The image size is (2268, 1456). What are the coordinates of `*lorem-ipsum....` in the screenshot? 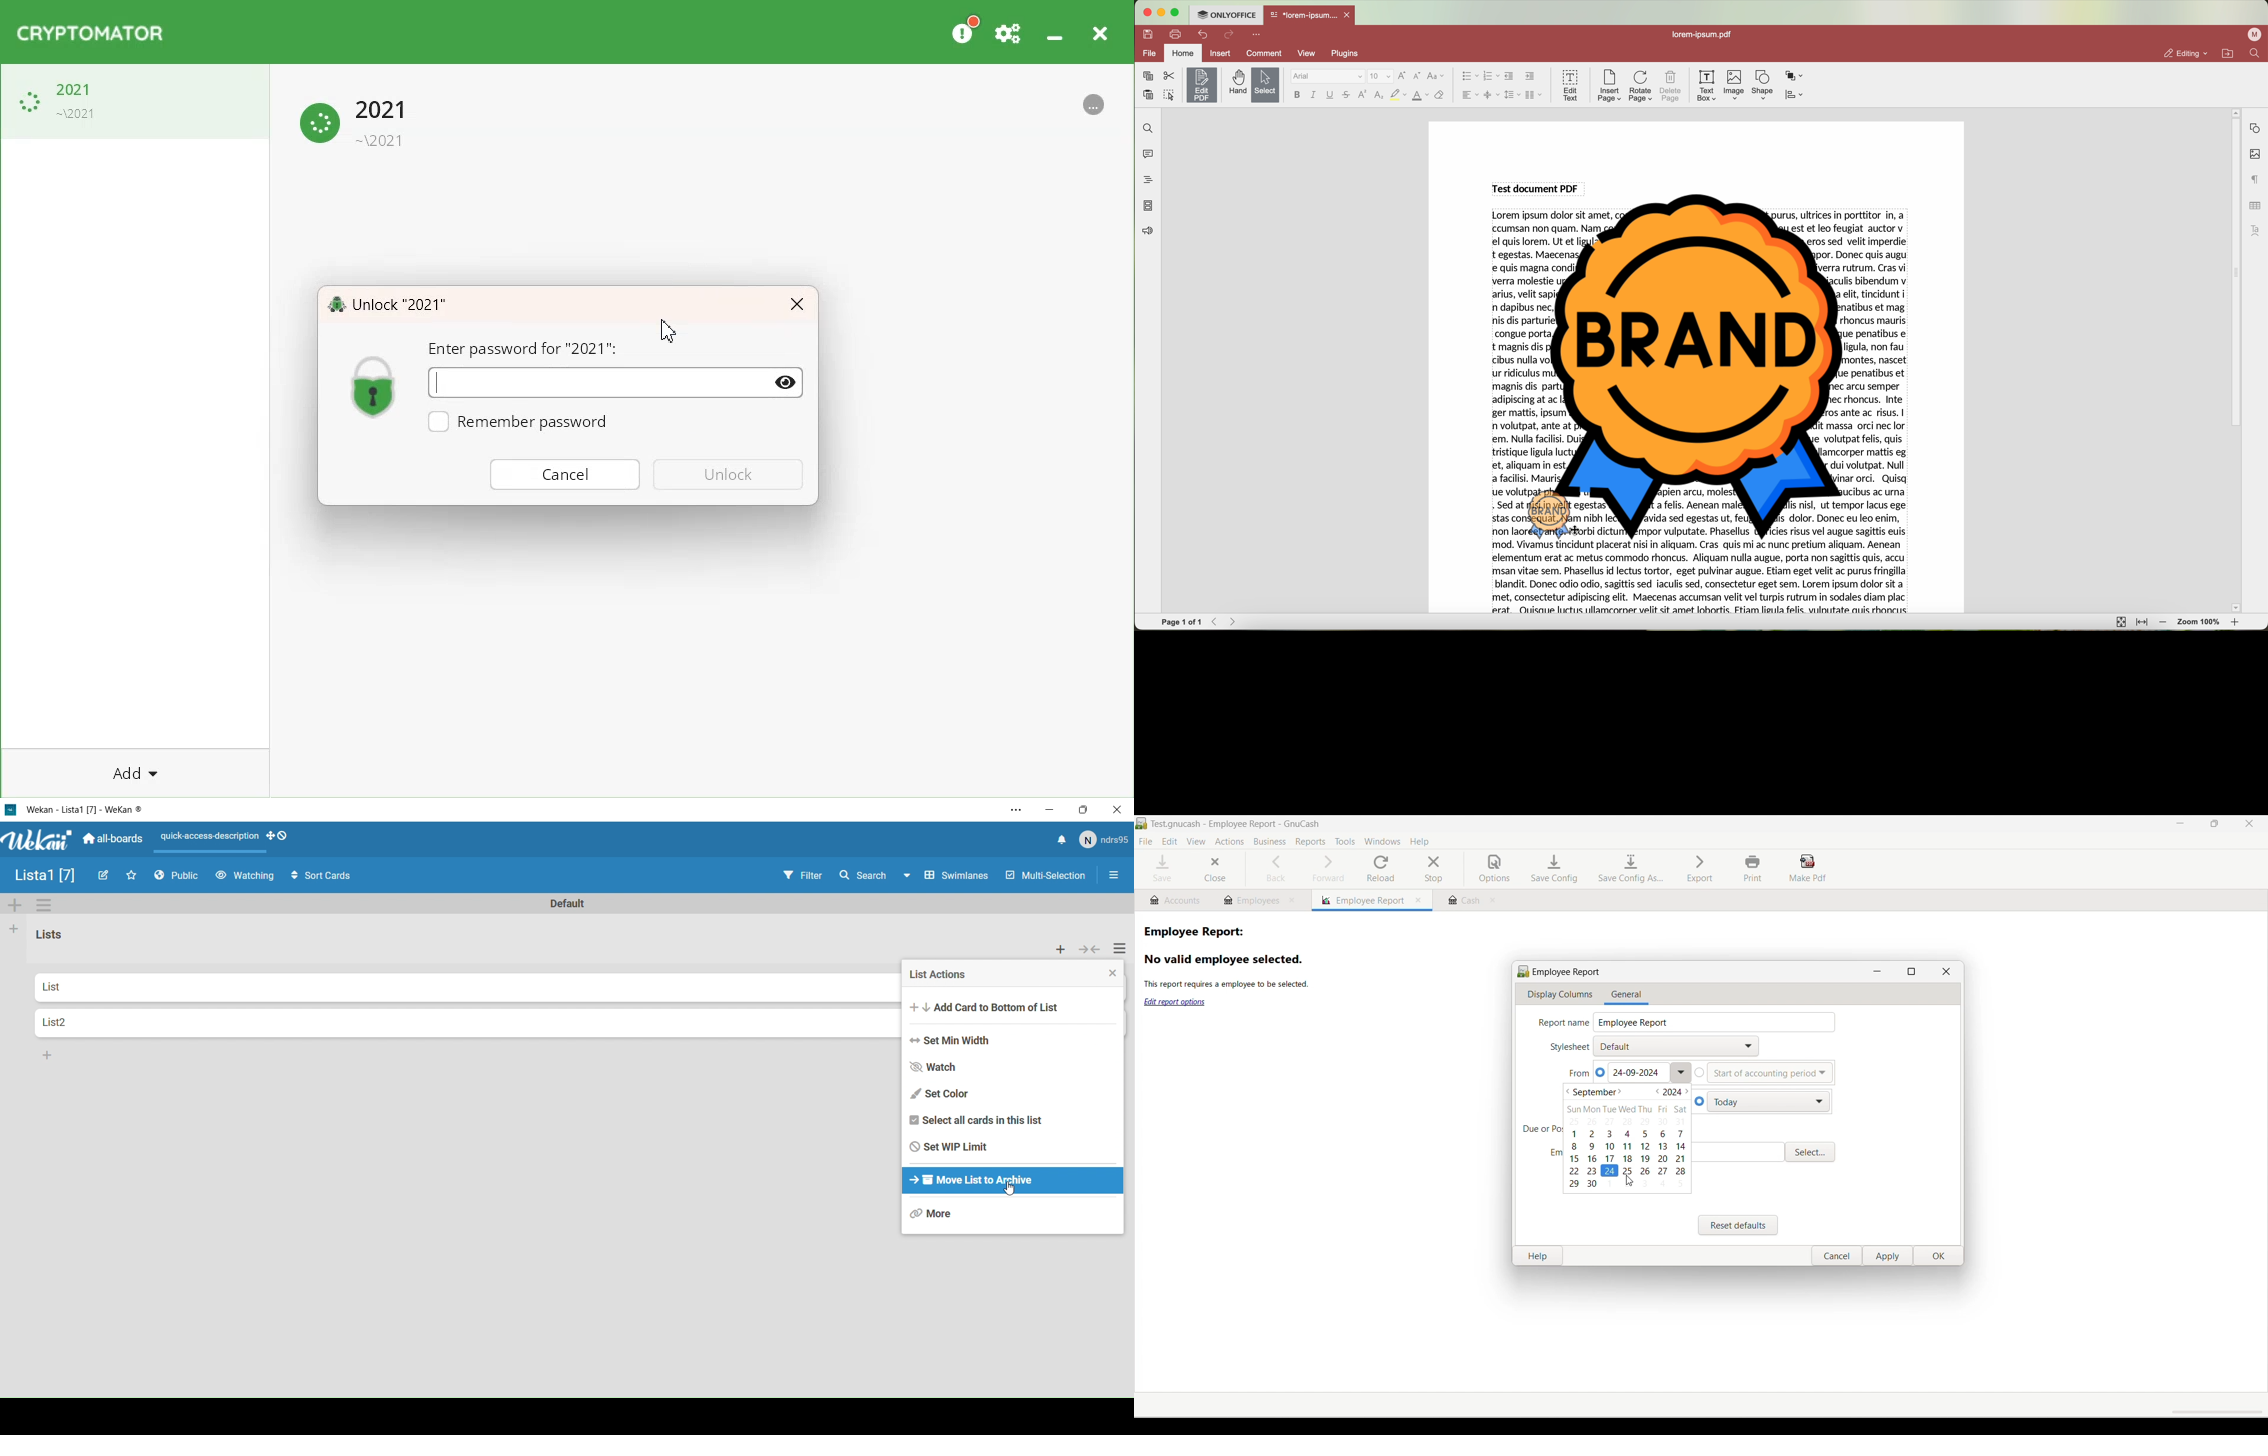 It's located at (1303, 14).